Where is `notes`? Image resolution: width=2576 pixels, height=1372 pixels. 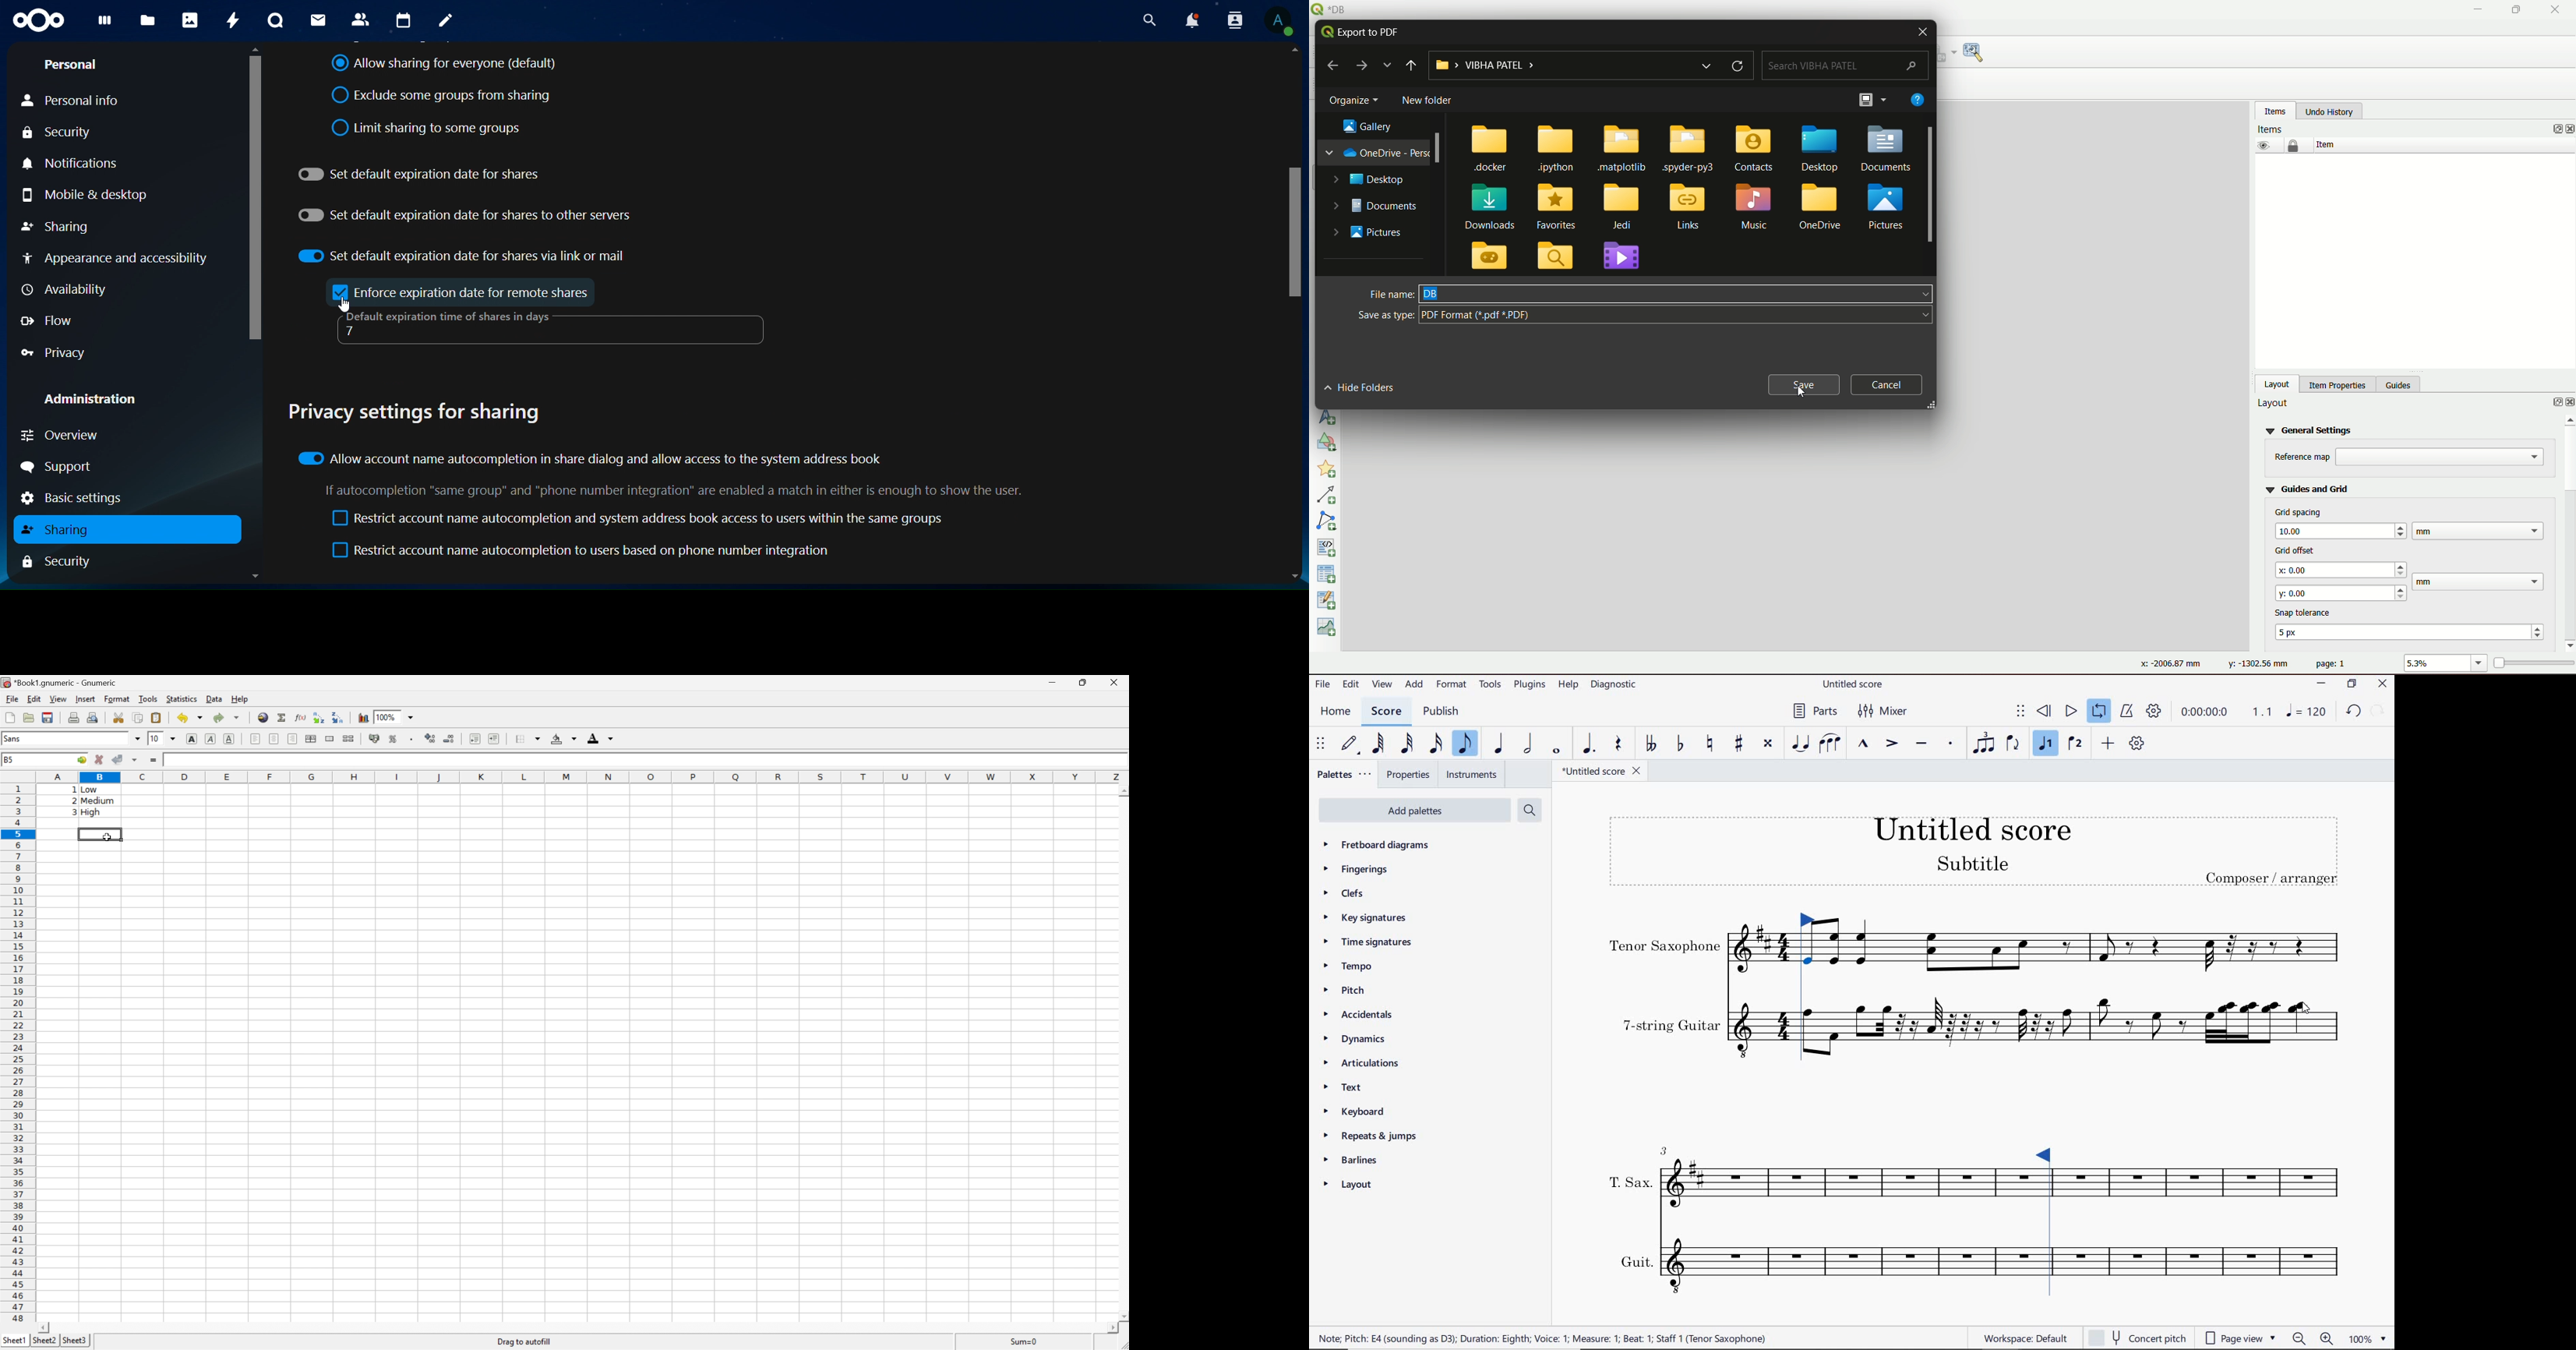
notes is located at coordinates (445, 22).